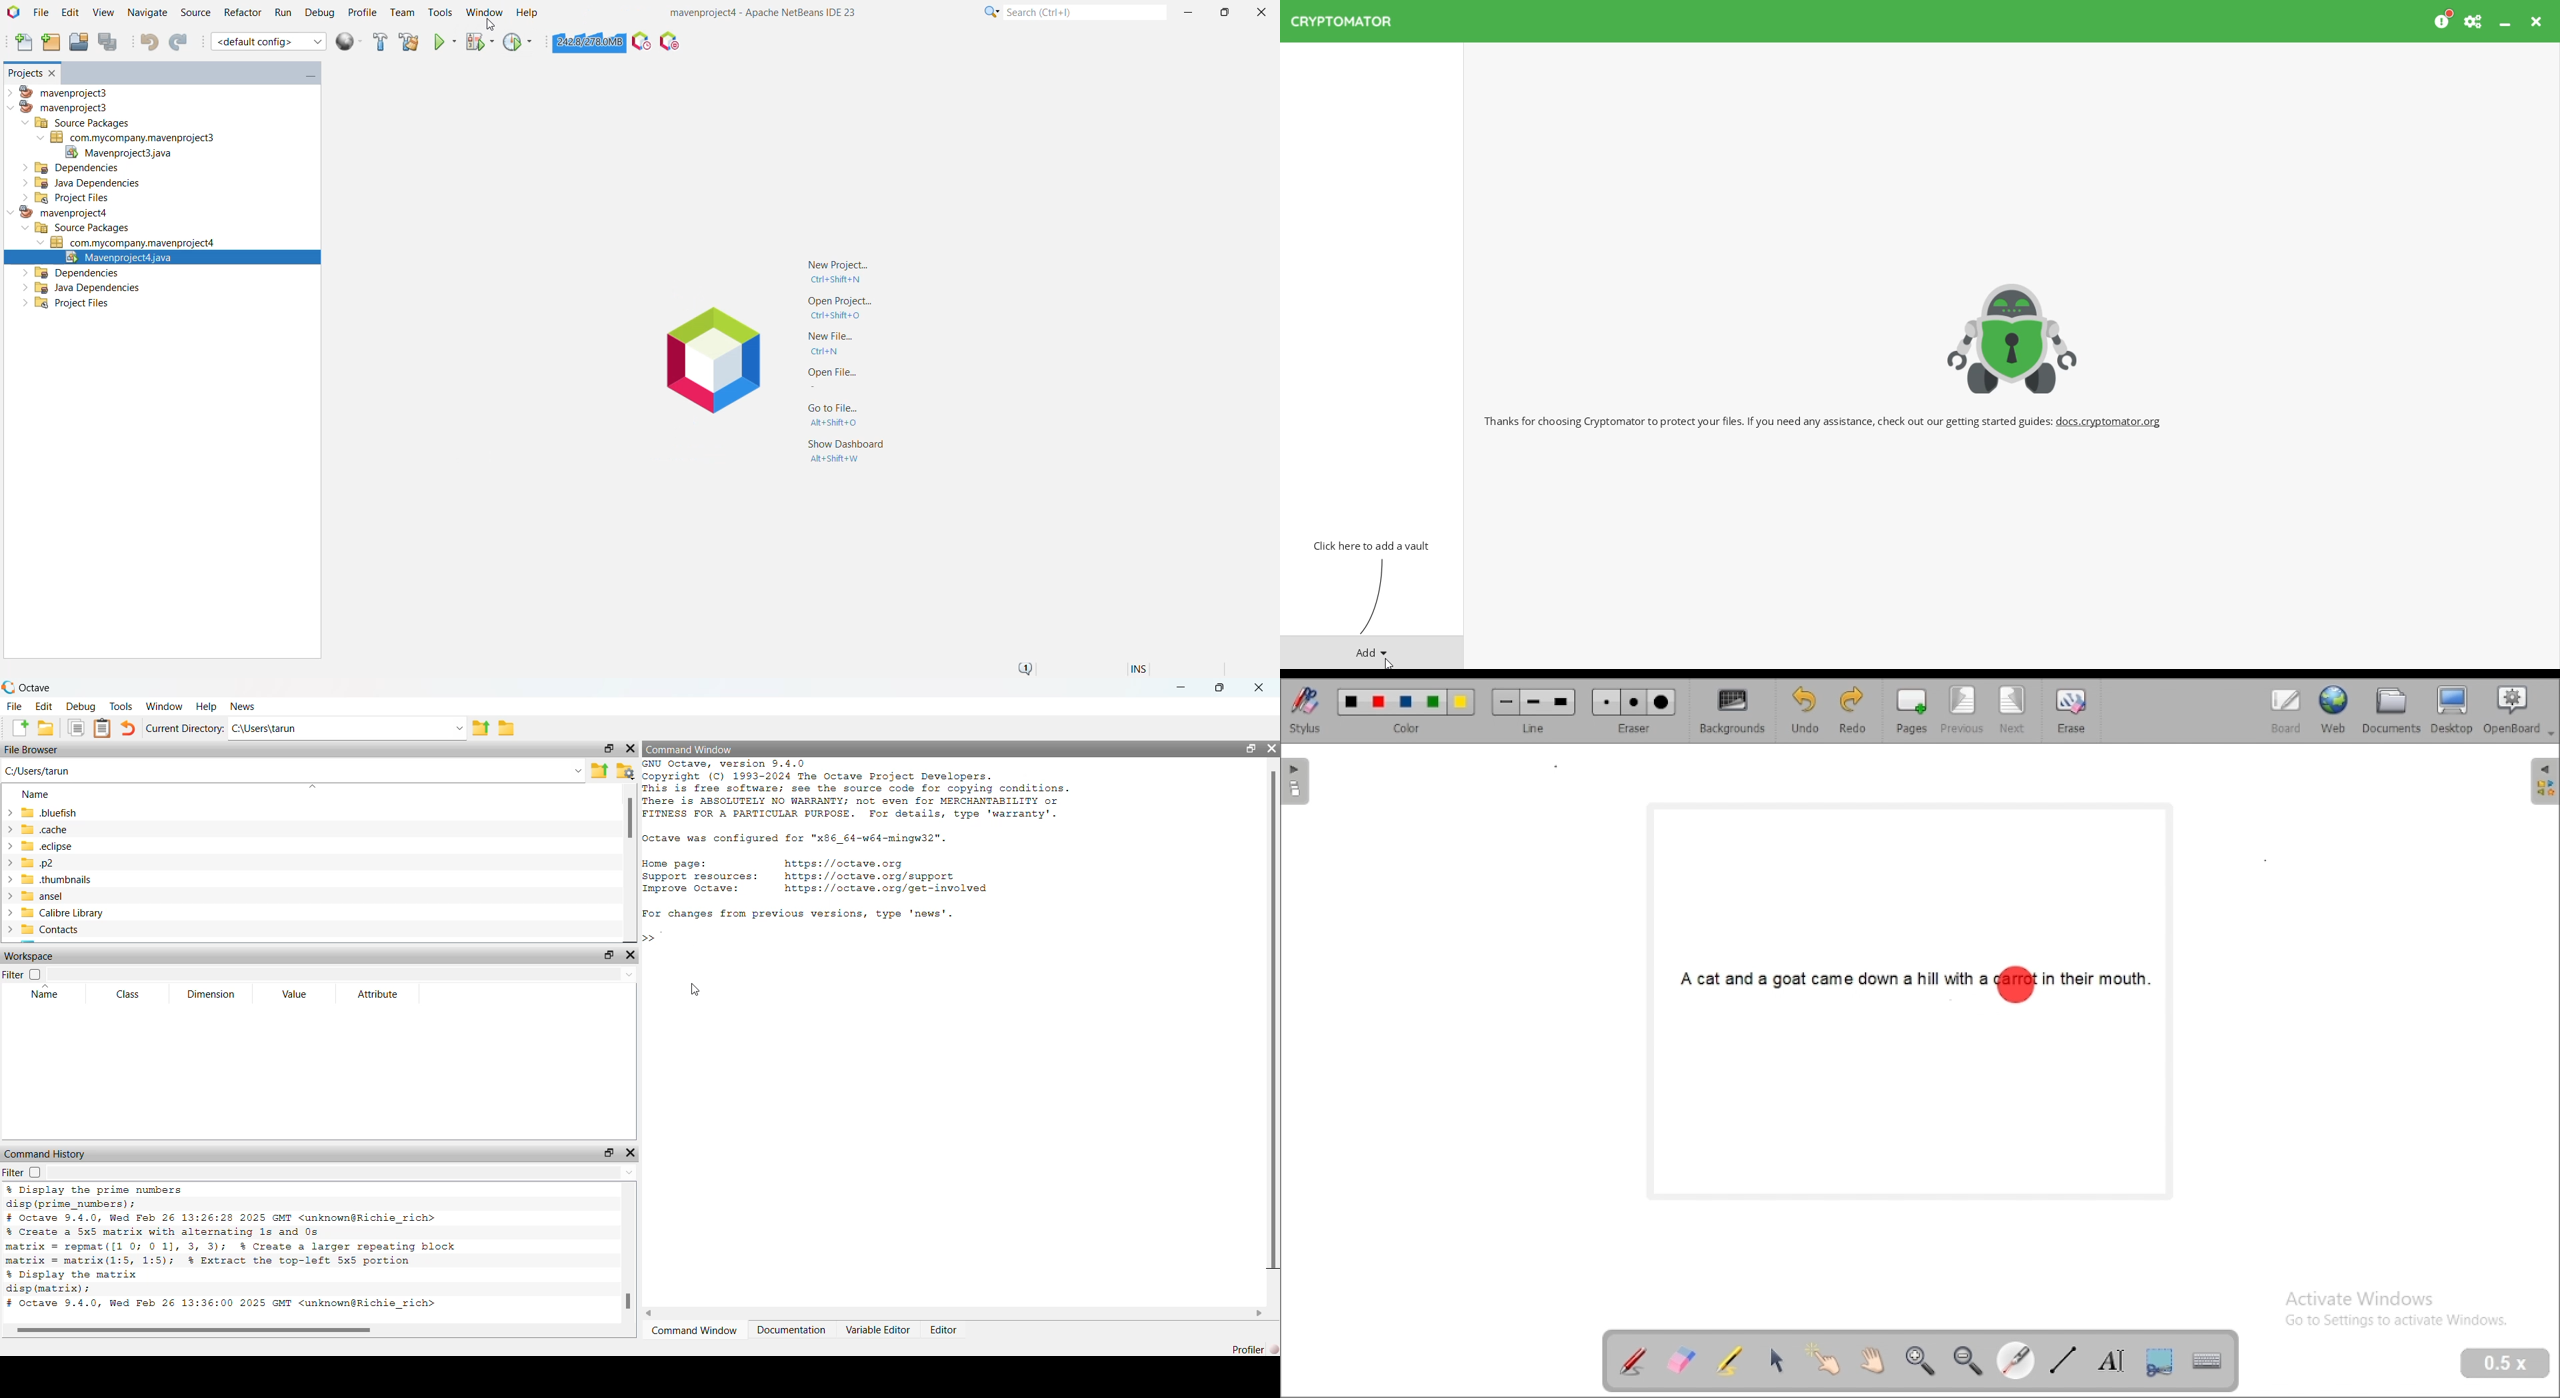 This screenshot has width=2576, height=1400. I want to click on command window, so click(695, 748).